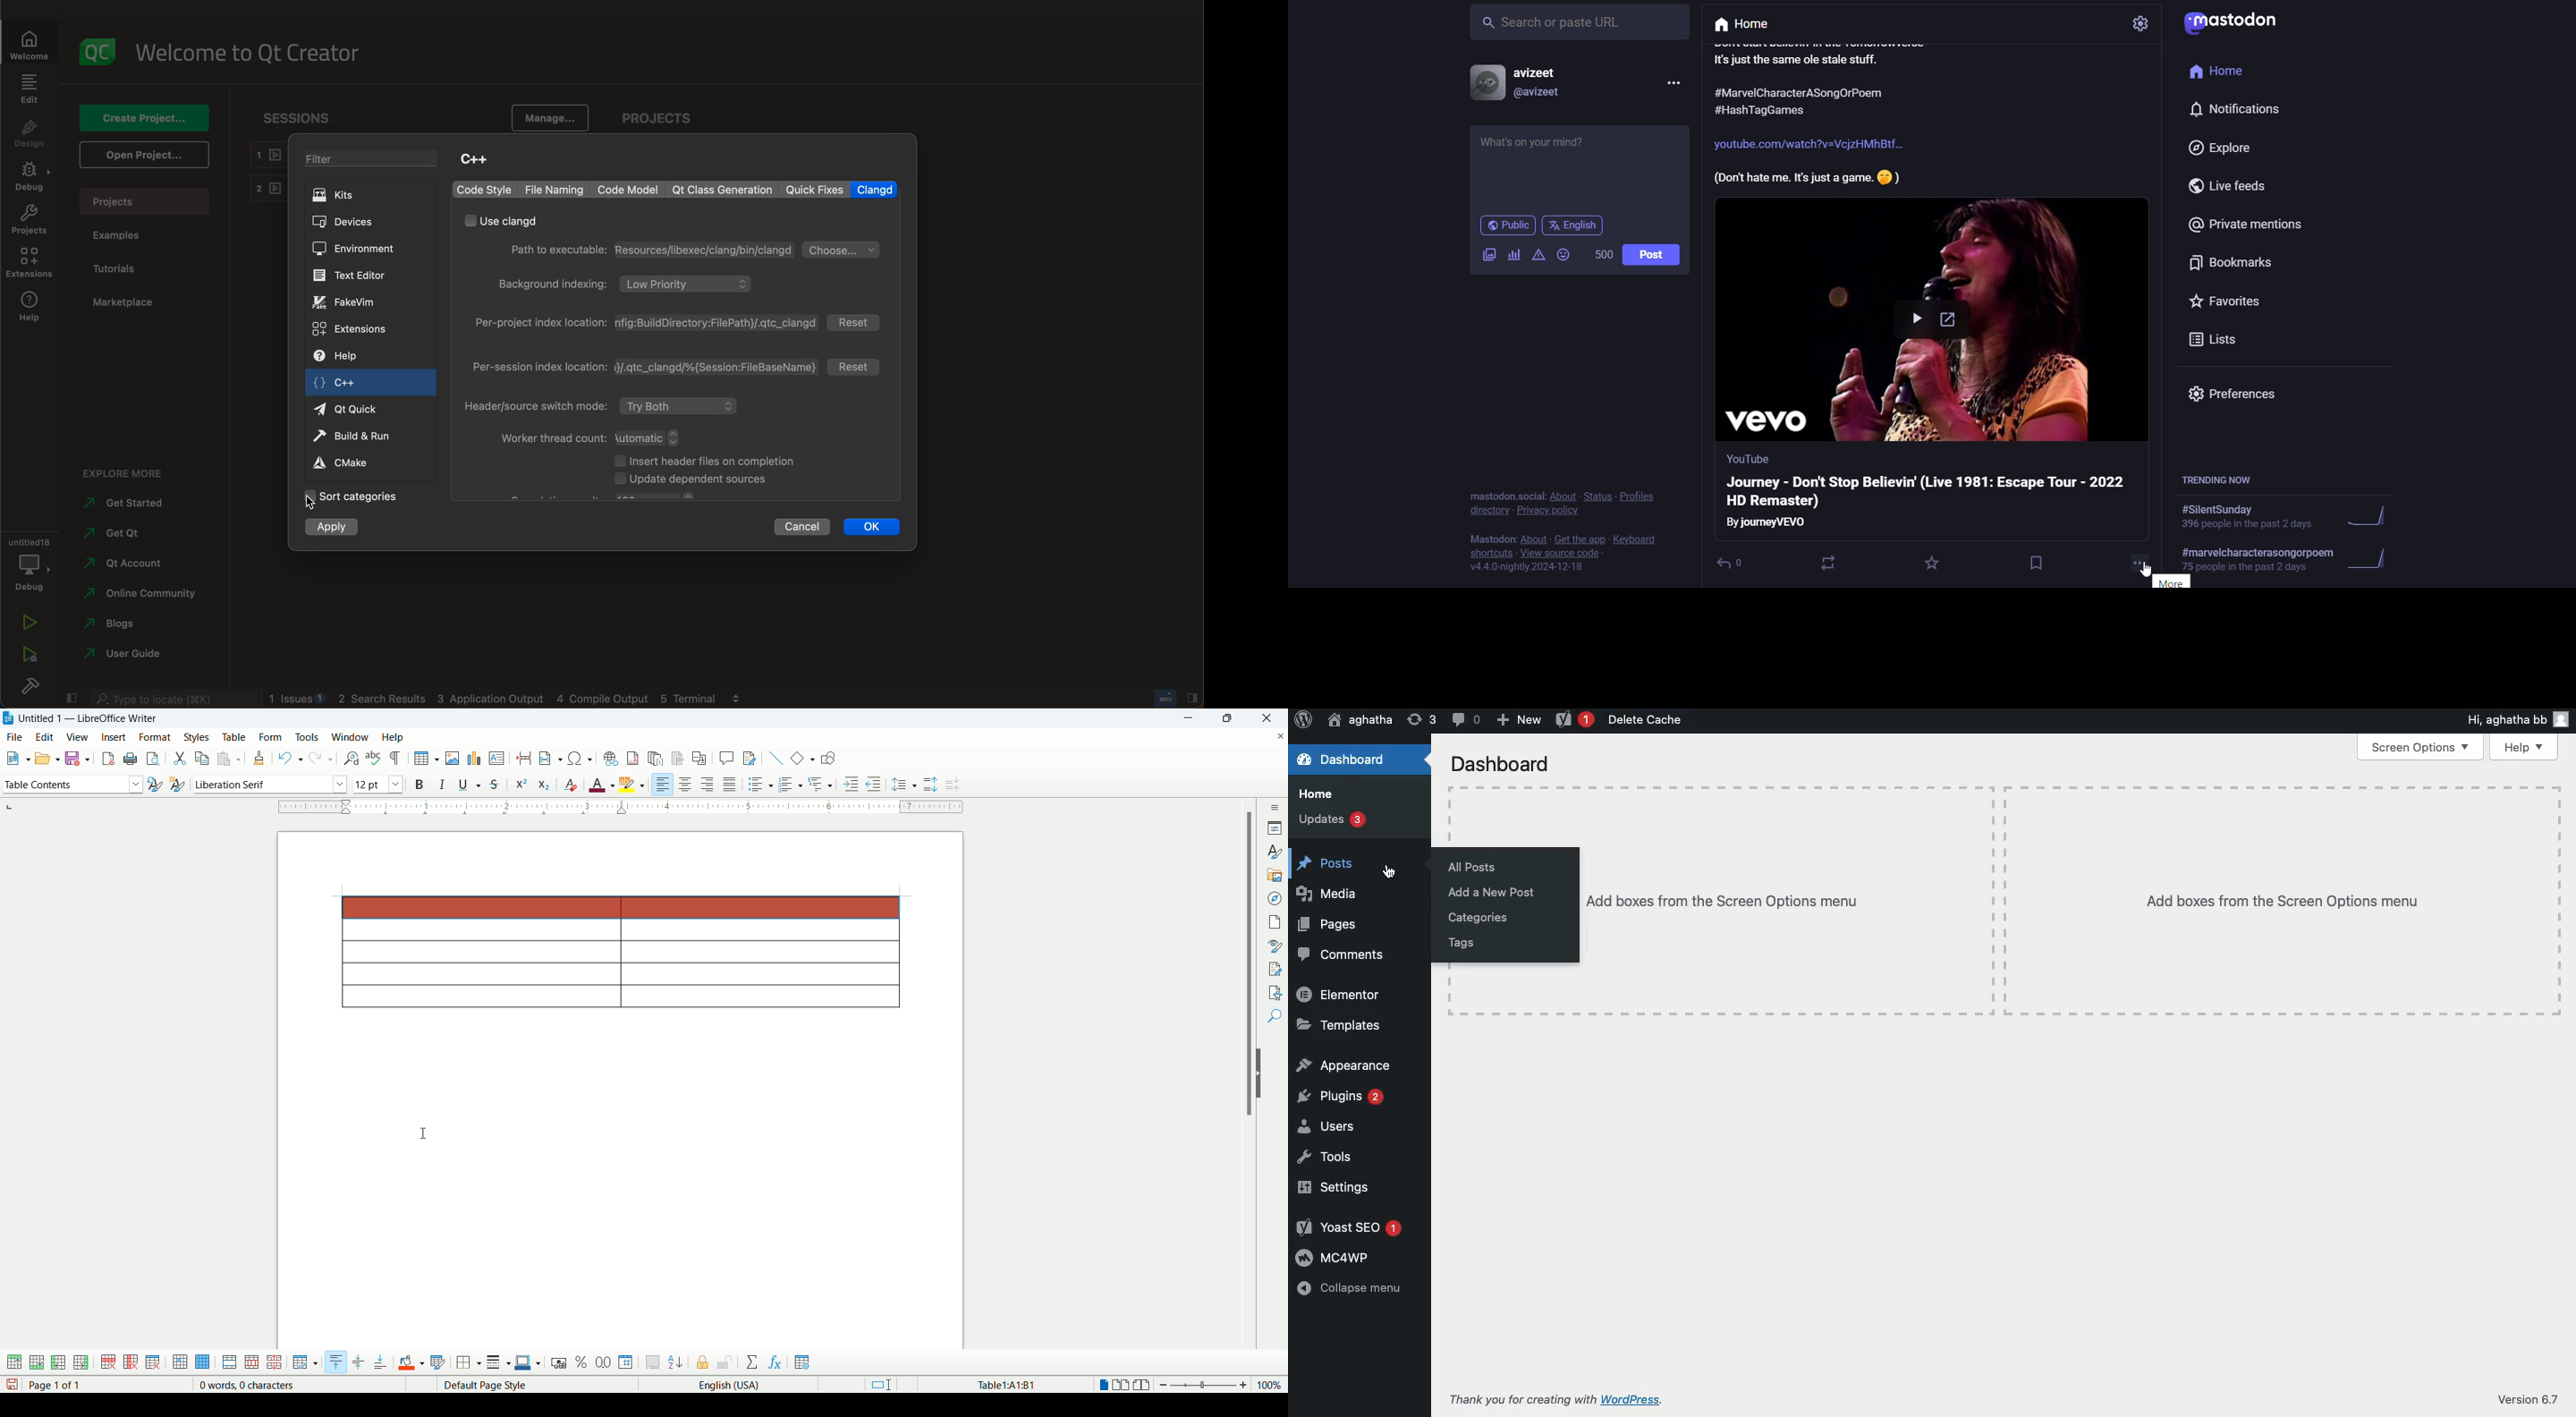 The image size is (2576, 1428). Describe the element at coordinates (203, 757) in the screenshot. I see `copy` at that location.